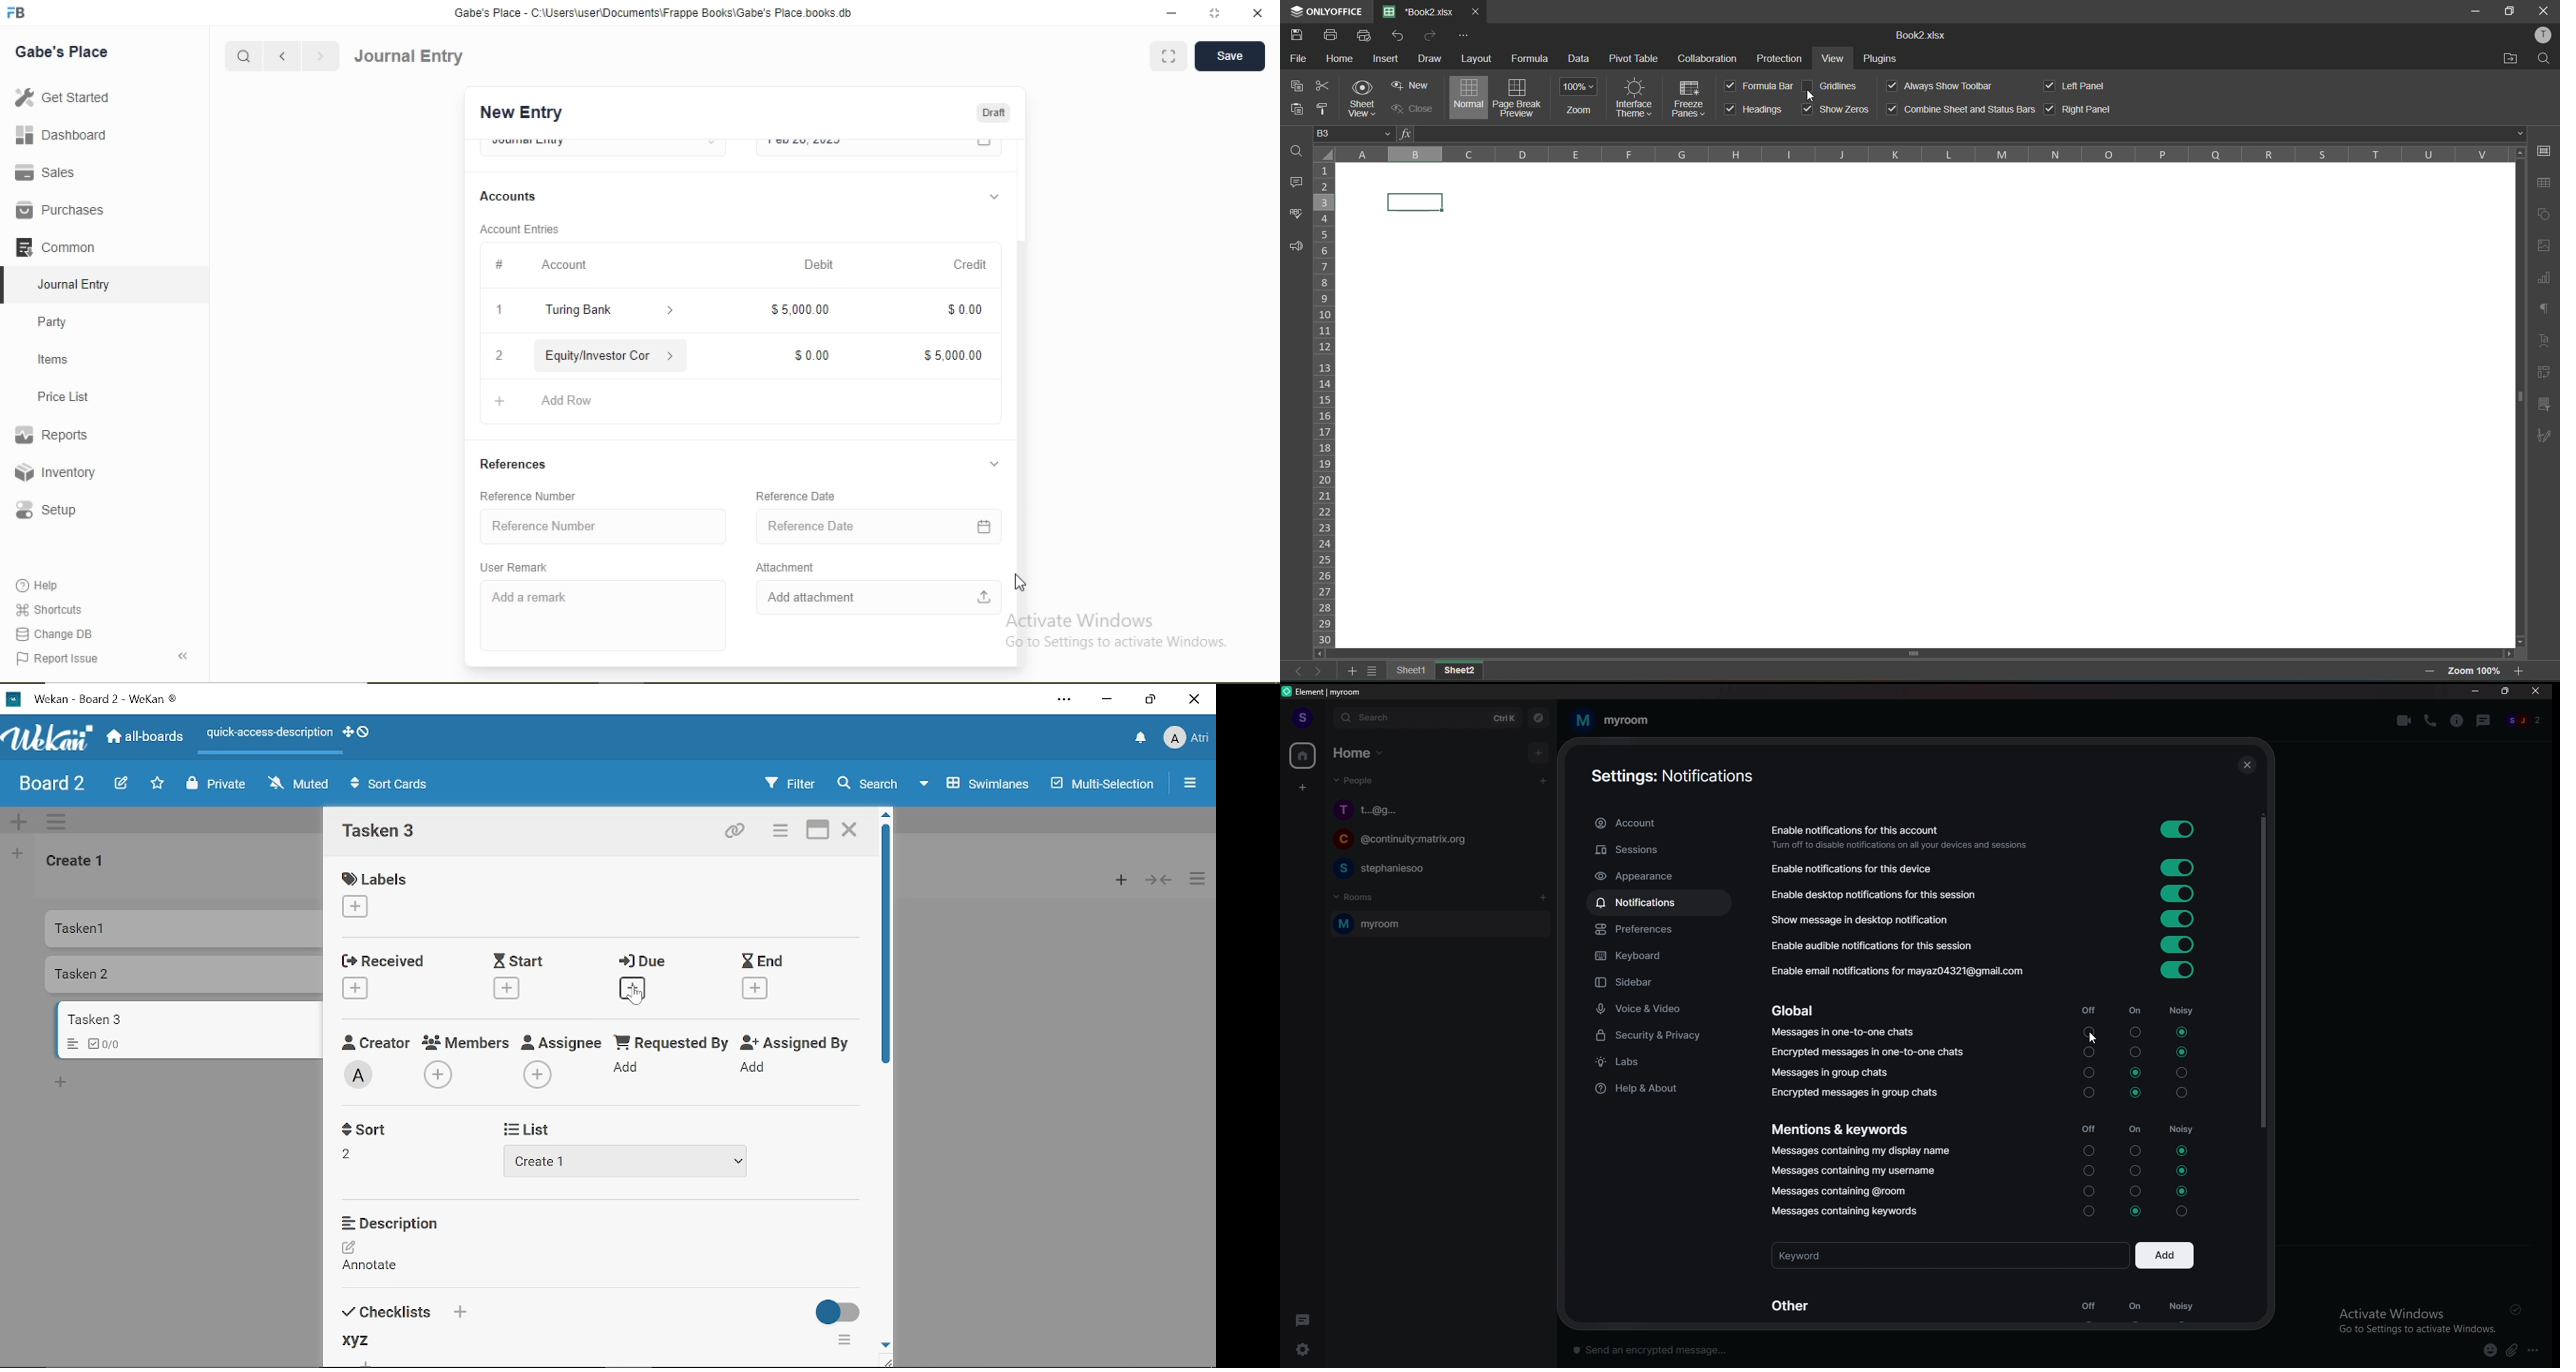  Describe the element at coordinates (1869, 1053) in the screenshot. I see `encrypted messages in one to one chats` at that location.